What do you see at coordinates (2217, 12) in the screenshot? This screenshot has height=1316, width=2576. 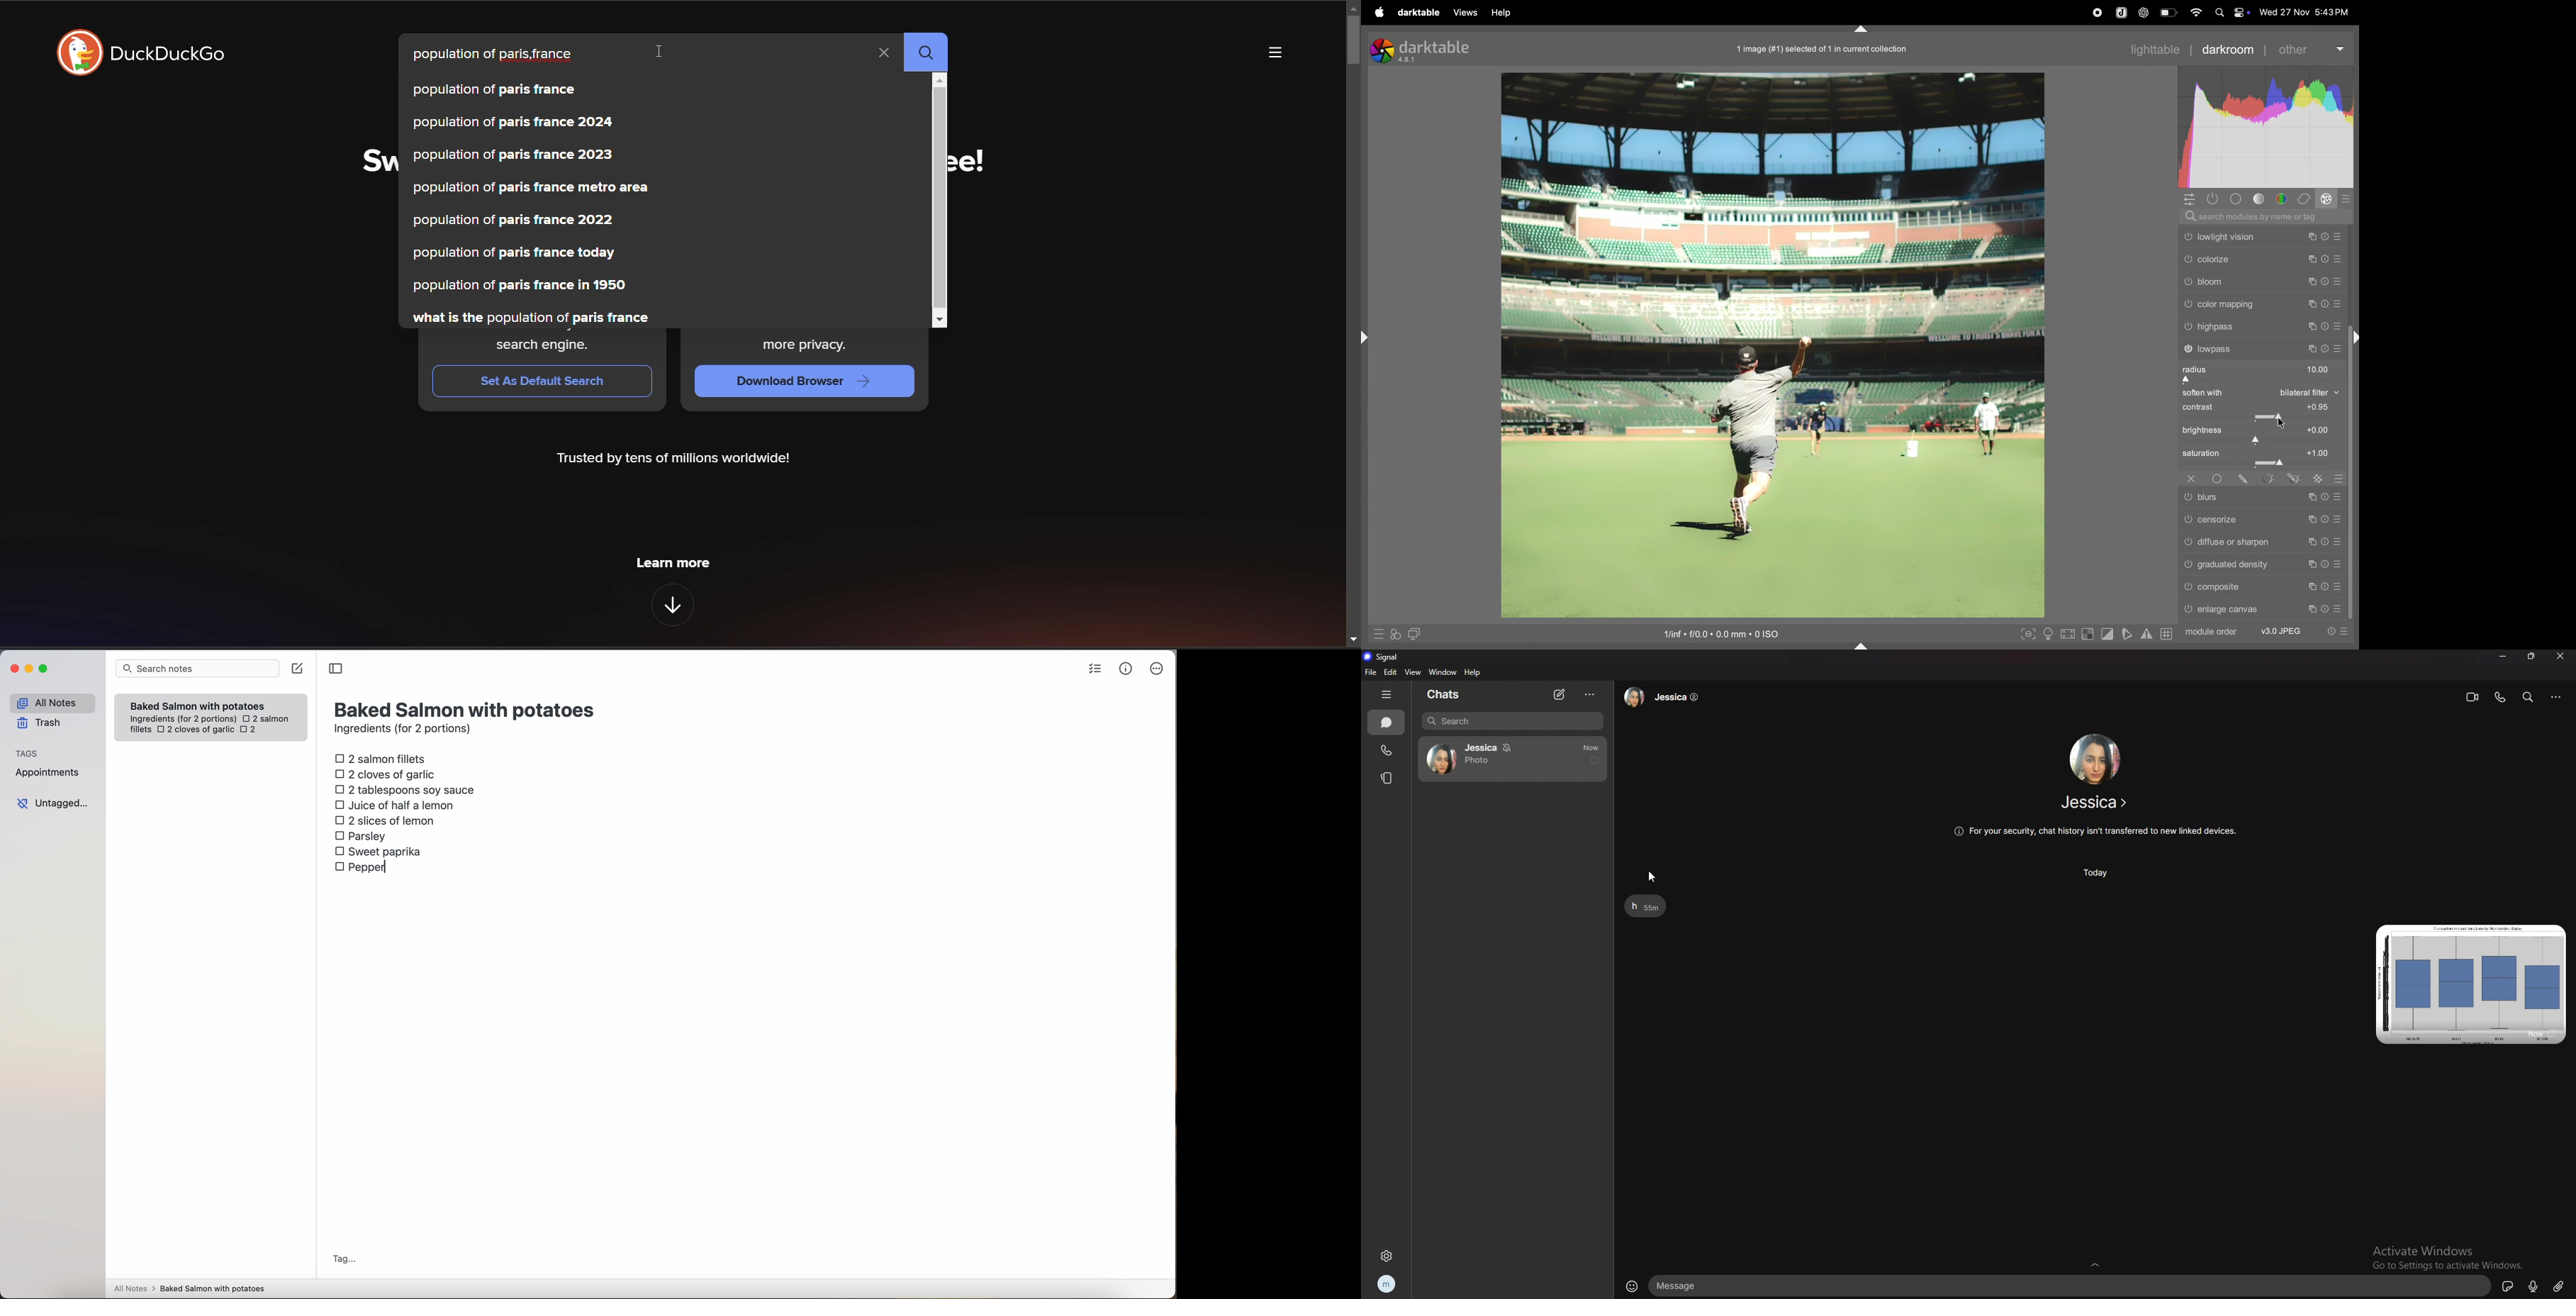 I see `spotlight search` at bounding box center [2217, 12].